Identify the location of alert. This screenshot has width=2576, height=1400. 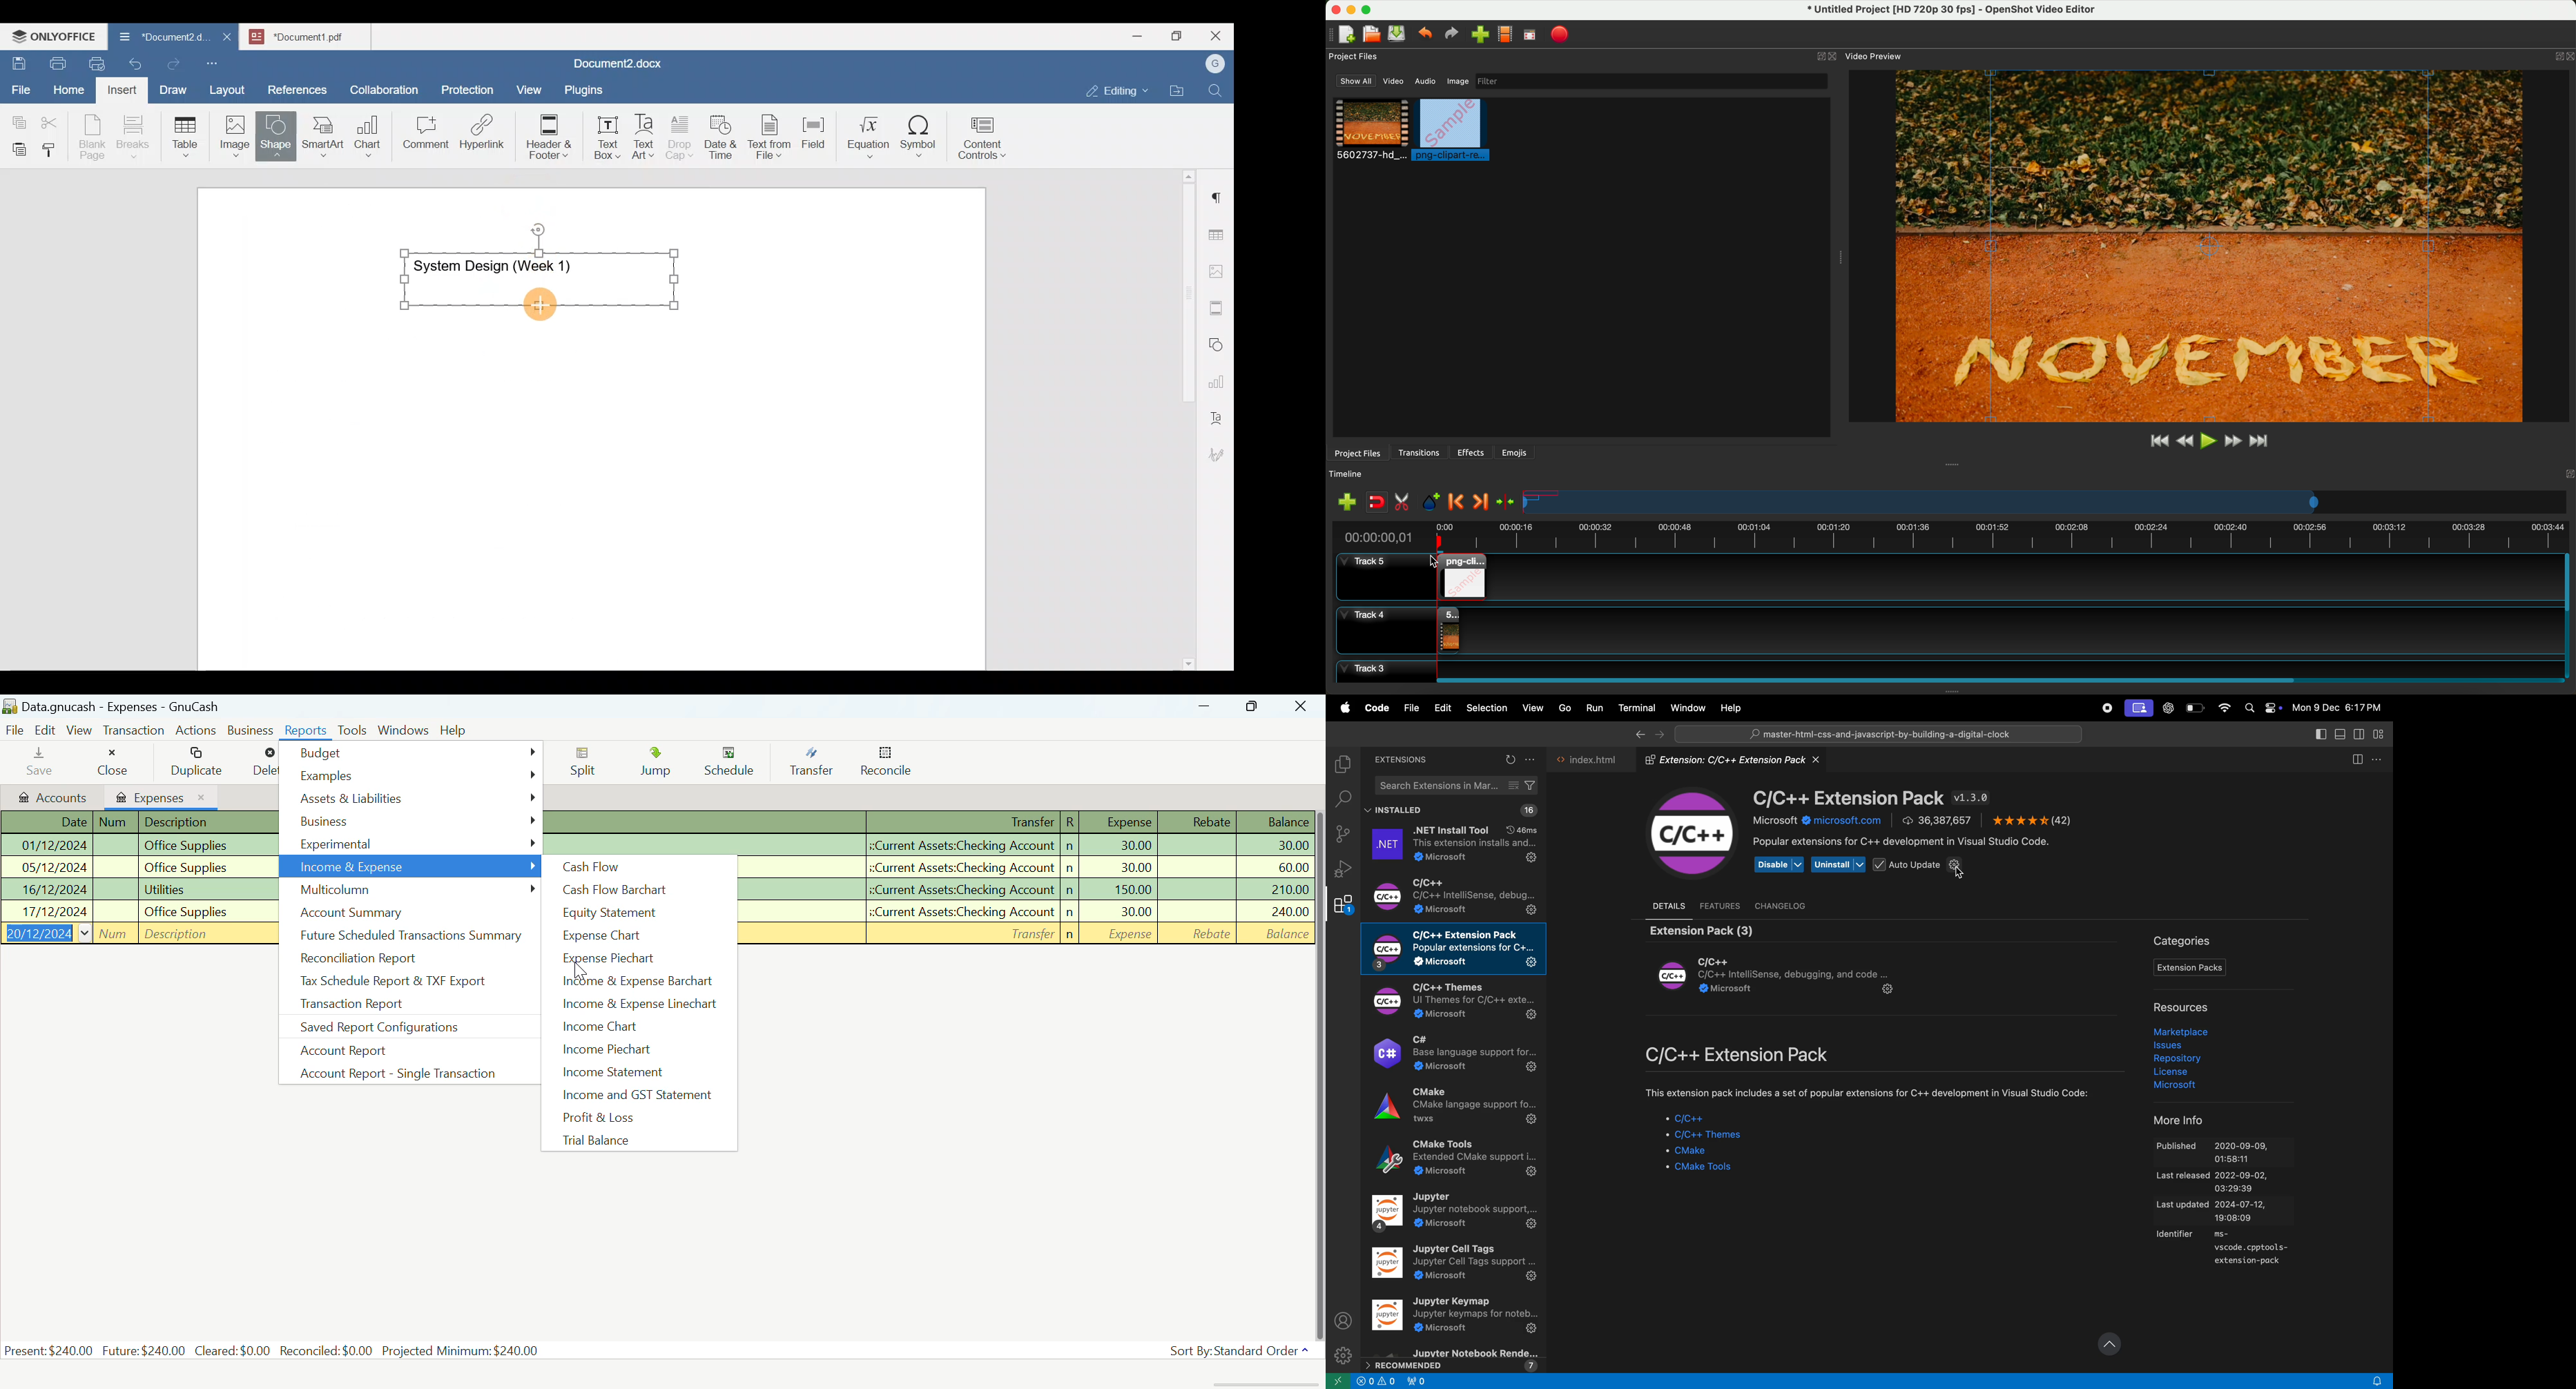
(1416, 1382).